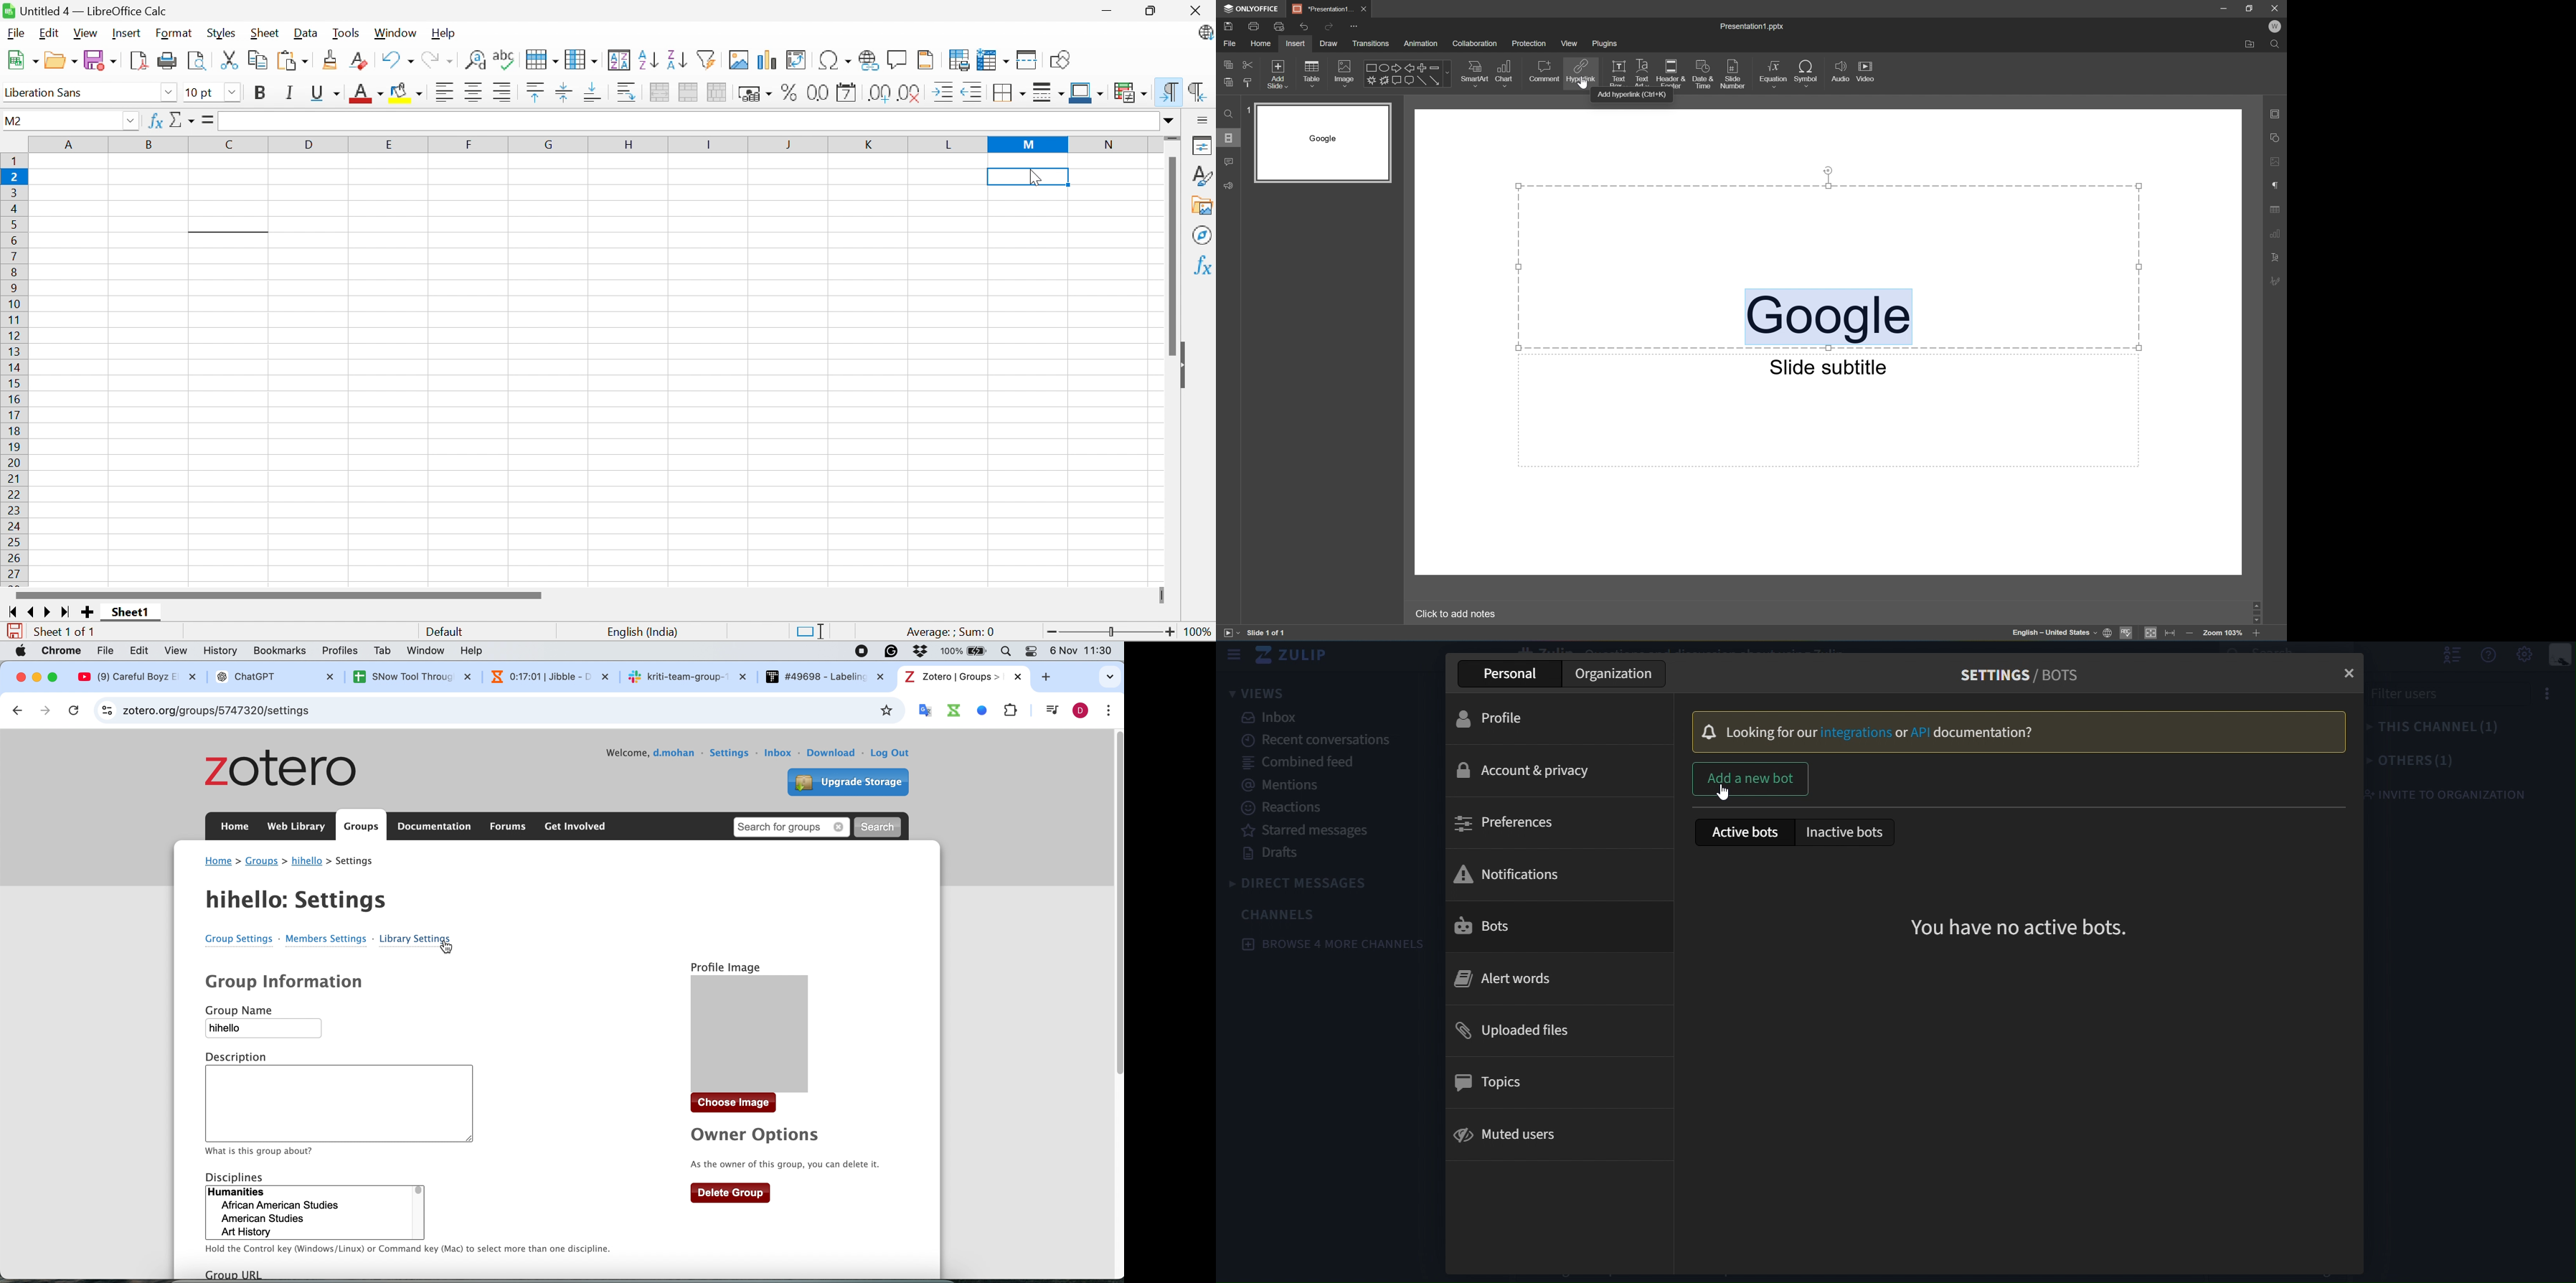  Describe the element at coordinates (168, 60) in the screenshot. I see `Print` at that location.